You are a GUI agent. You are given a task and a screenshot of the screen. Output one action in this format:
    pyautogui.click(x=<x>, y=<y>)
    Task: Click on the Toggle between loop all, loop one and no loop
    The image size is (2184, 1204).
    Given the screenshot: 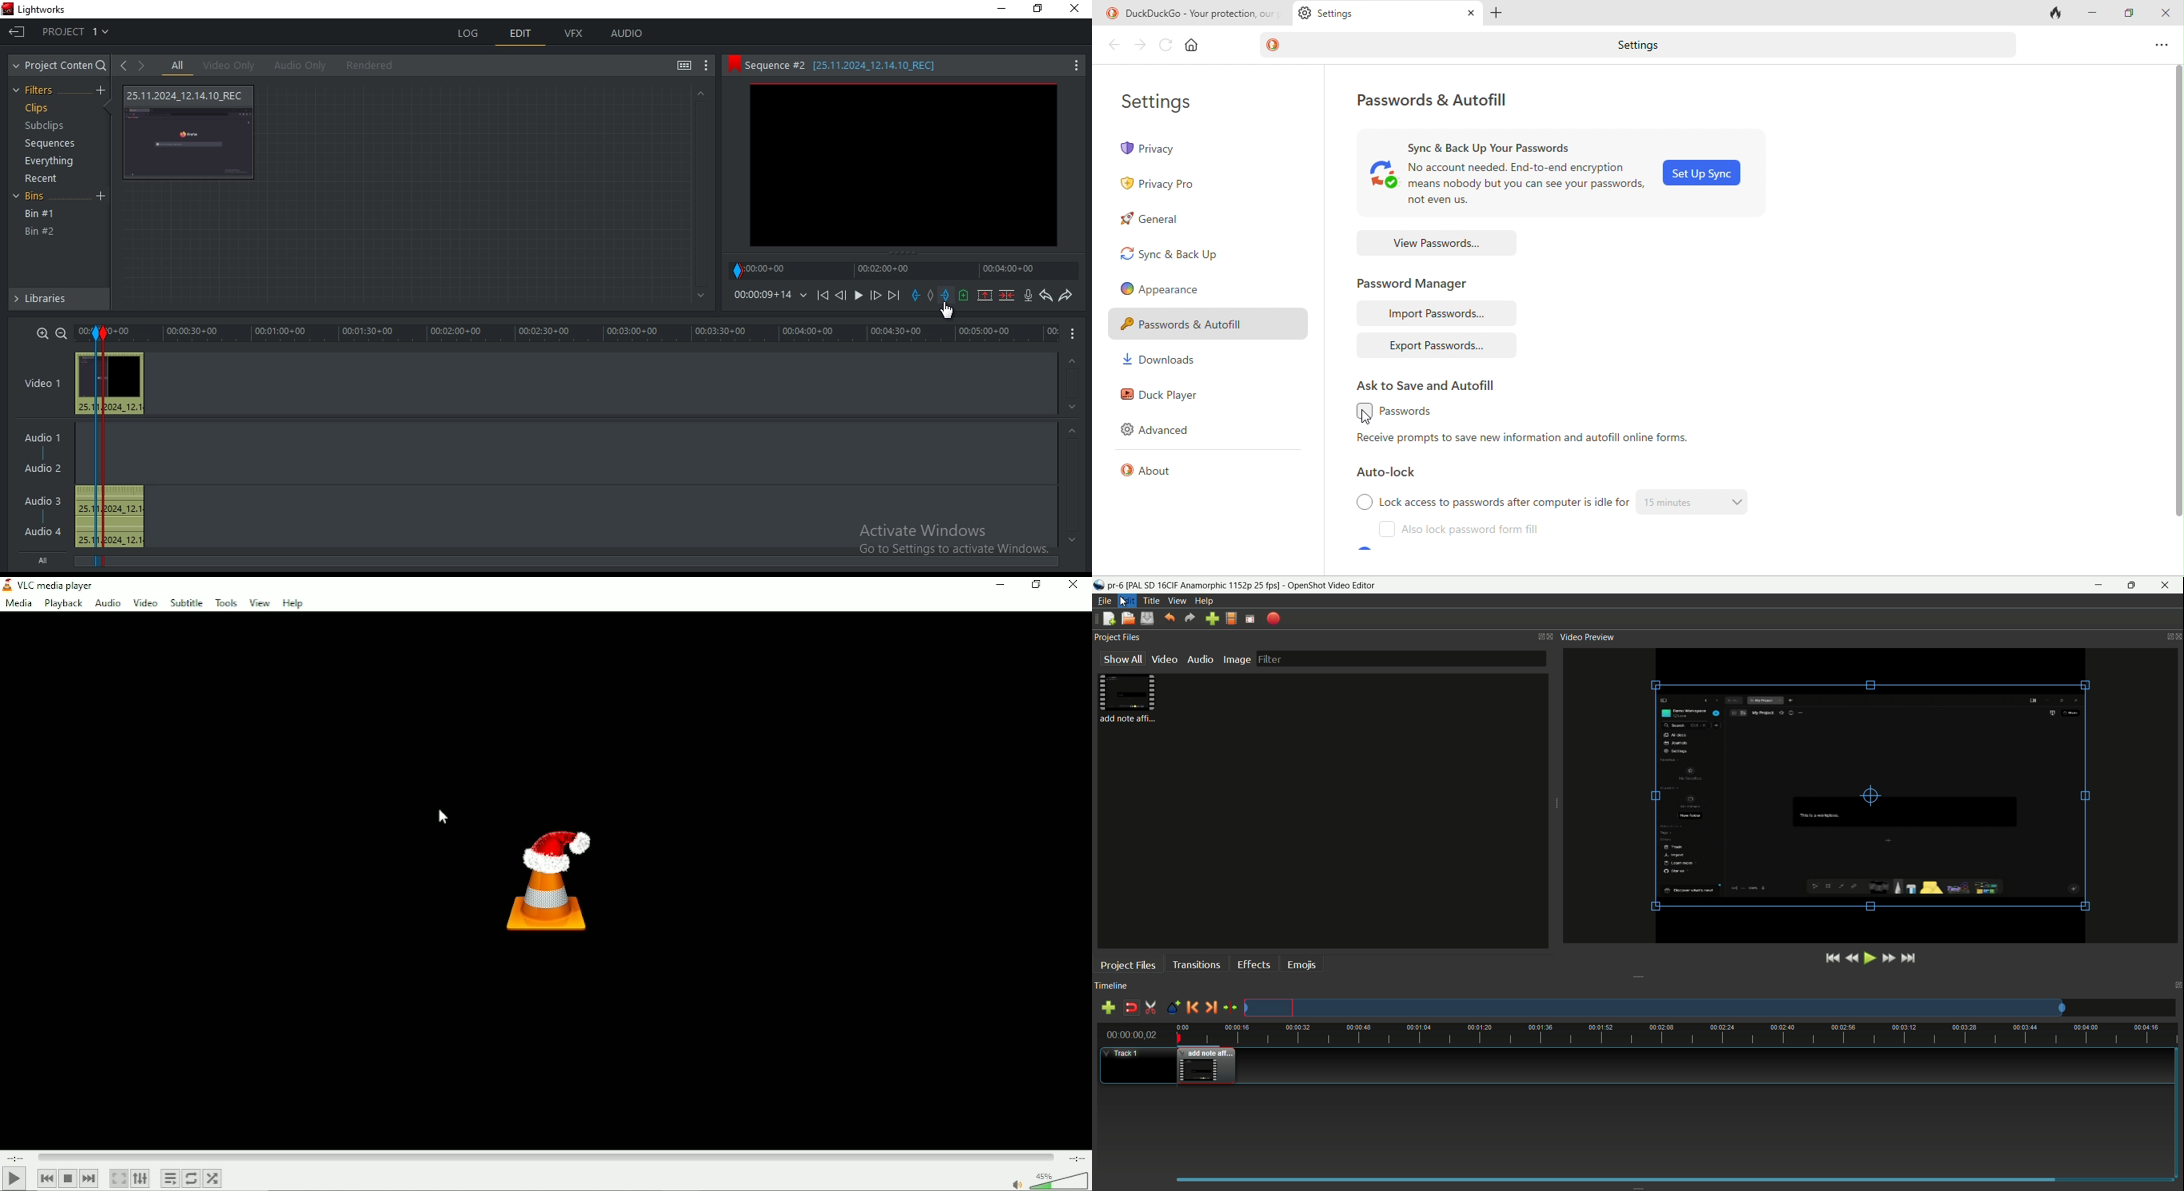 What is the action you would take?
    pyautogui.click(x=191, y=1178)
    